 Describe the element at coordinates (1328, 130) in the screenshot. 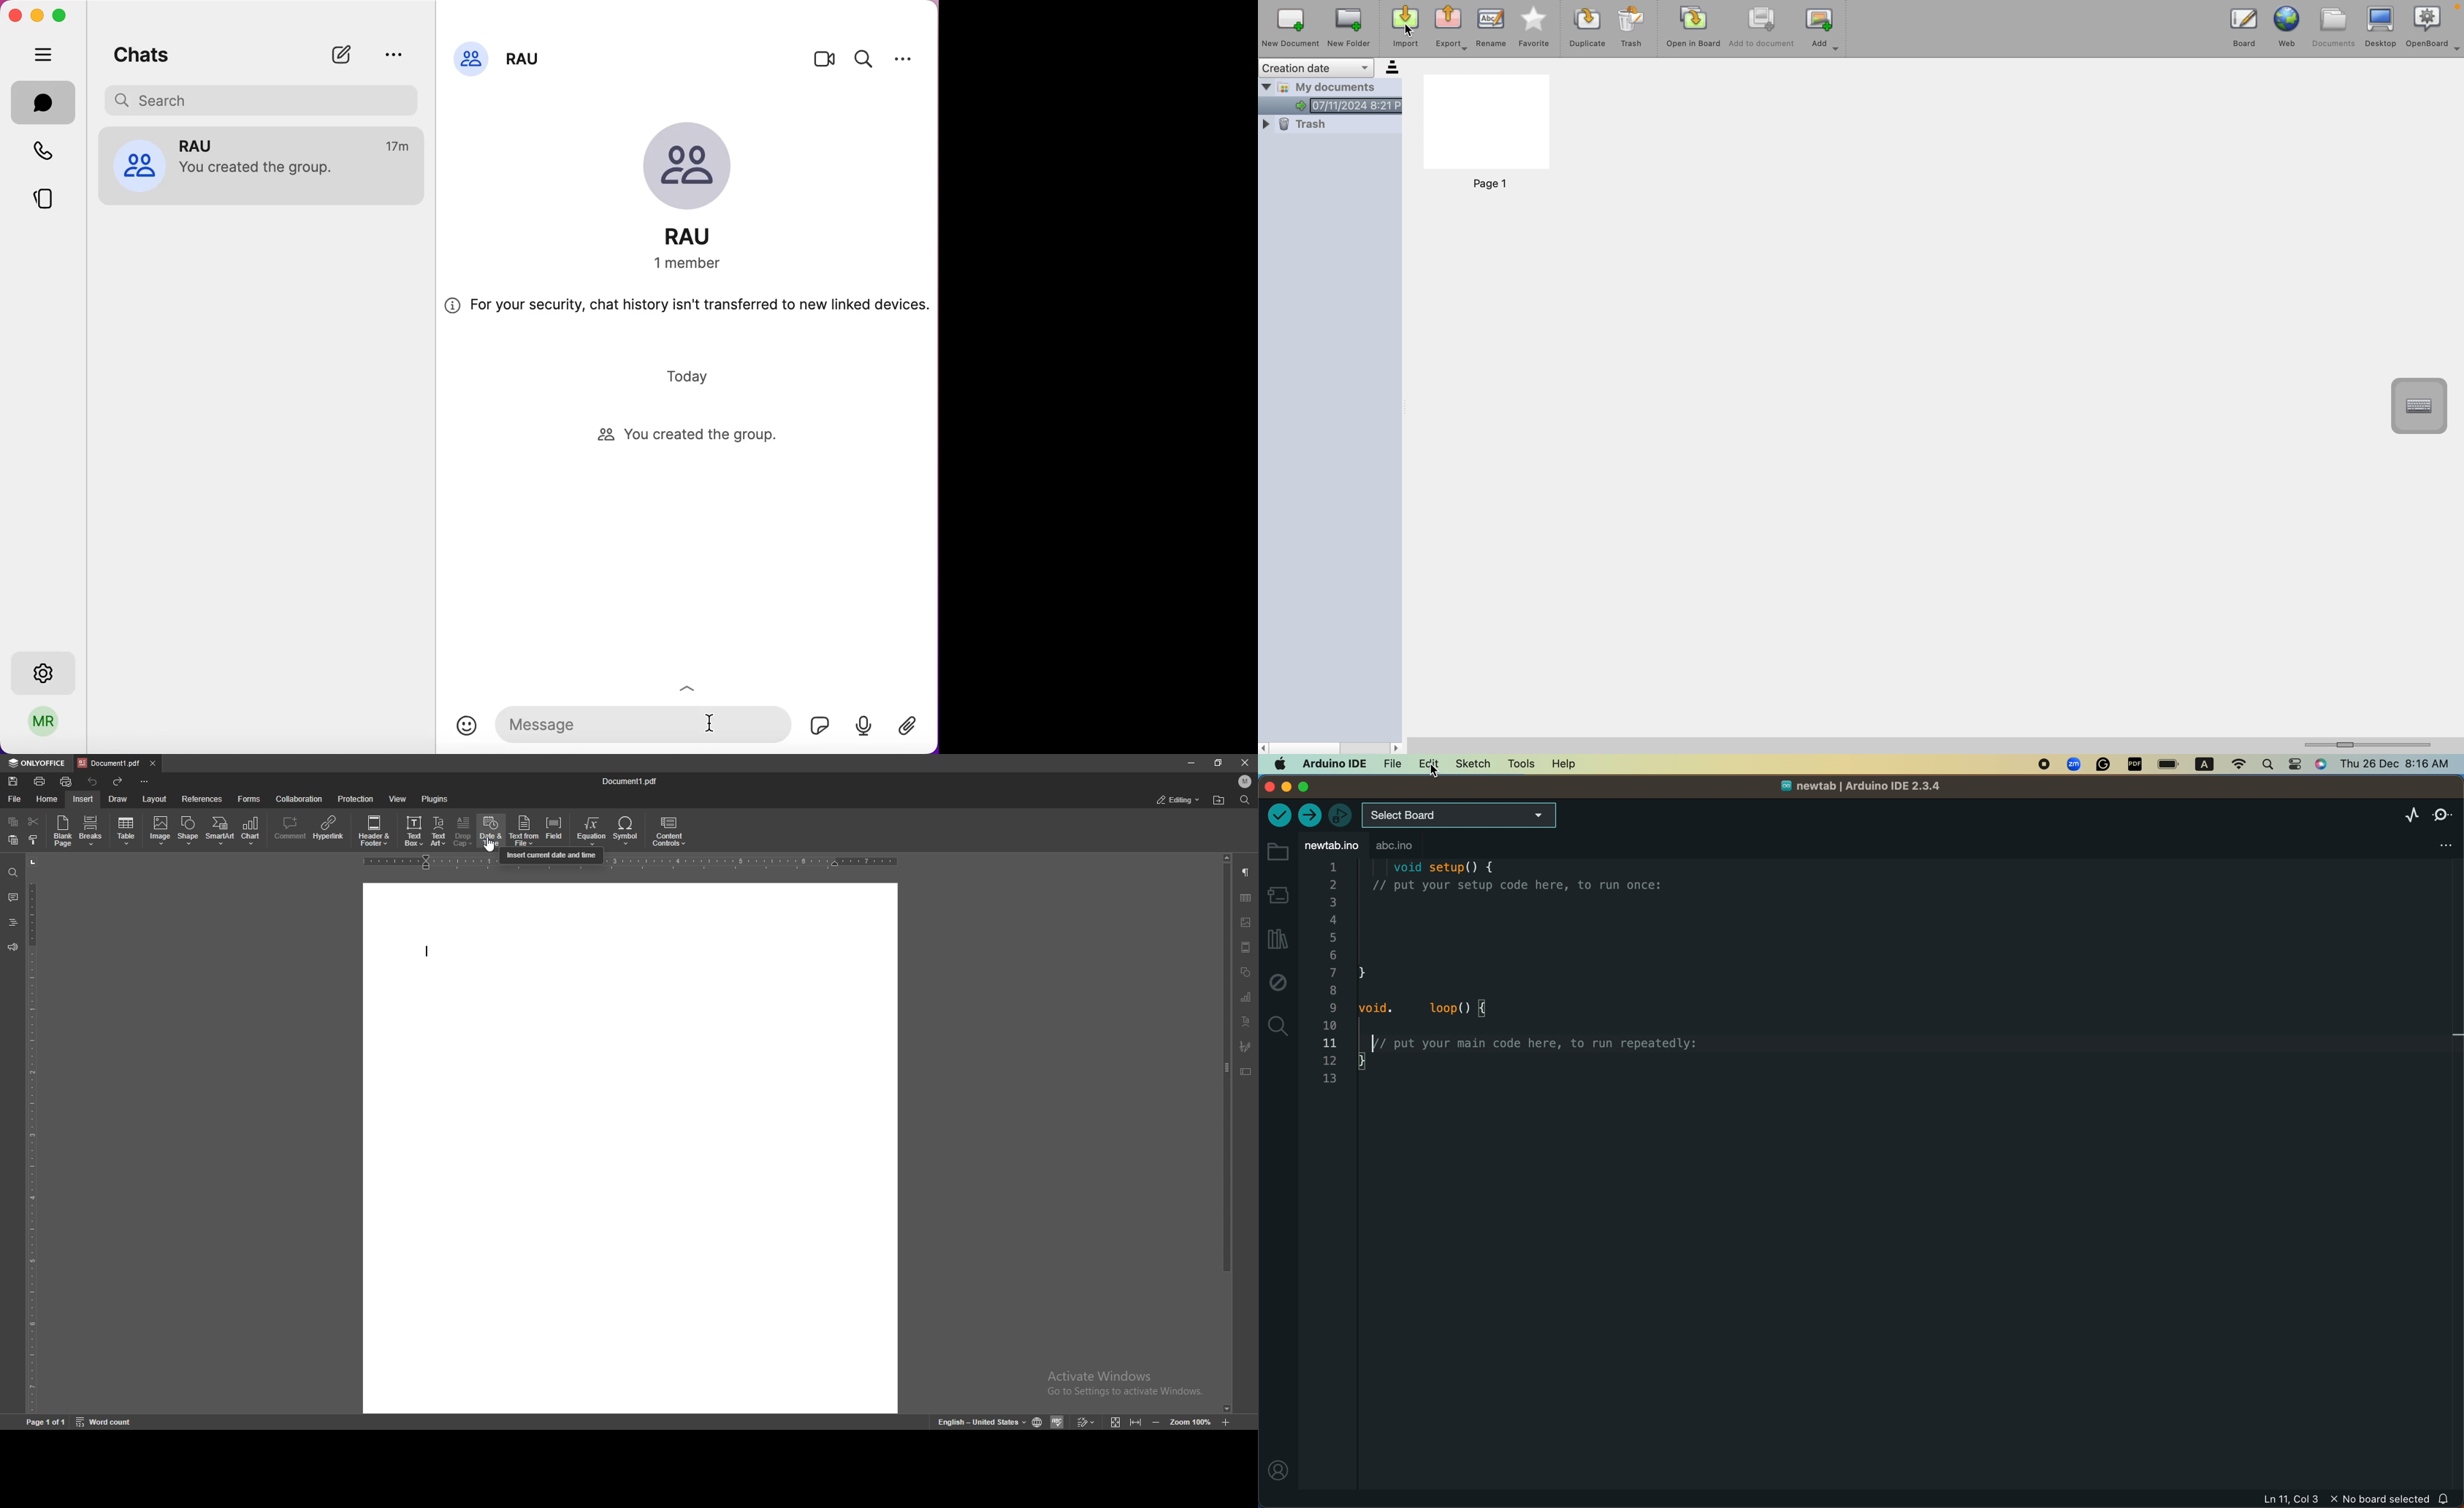

I see `trsh` at that location.